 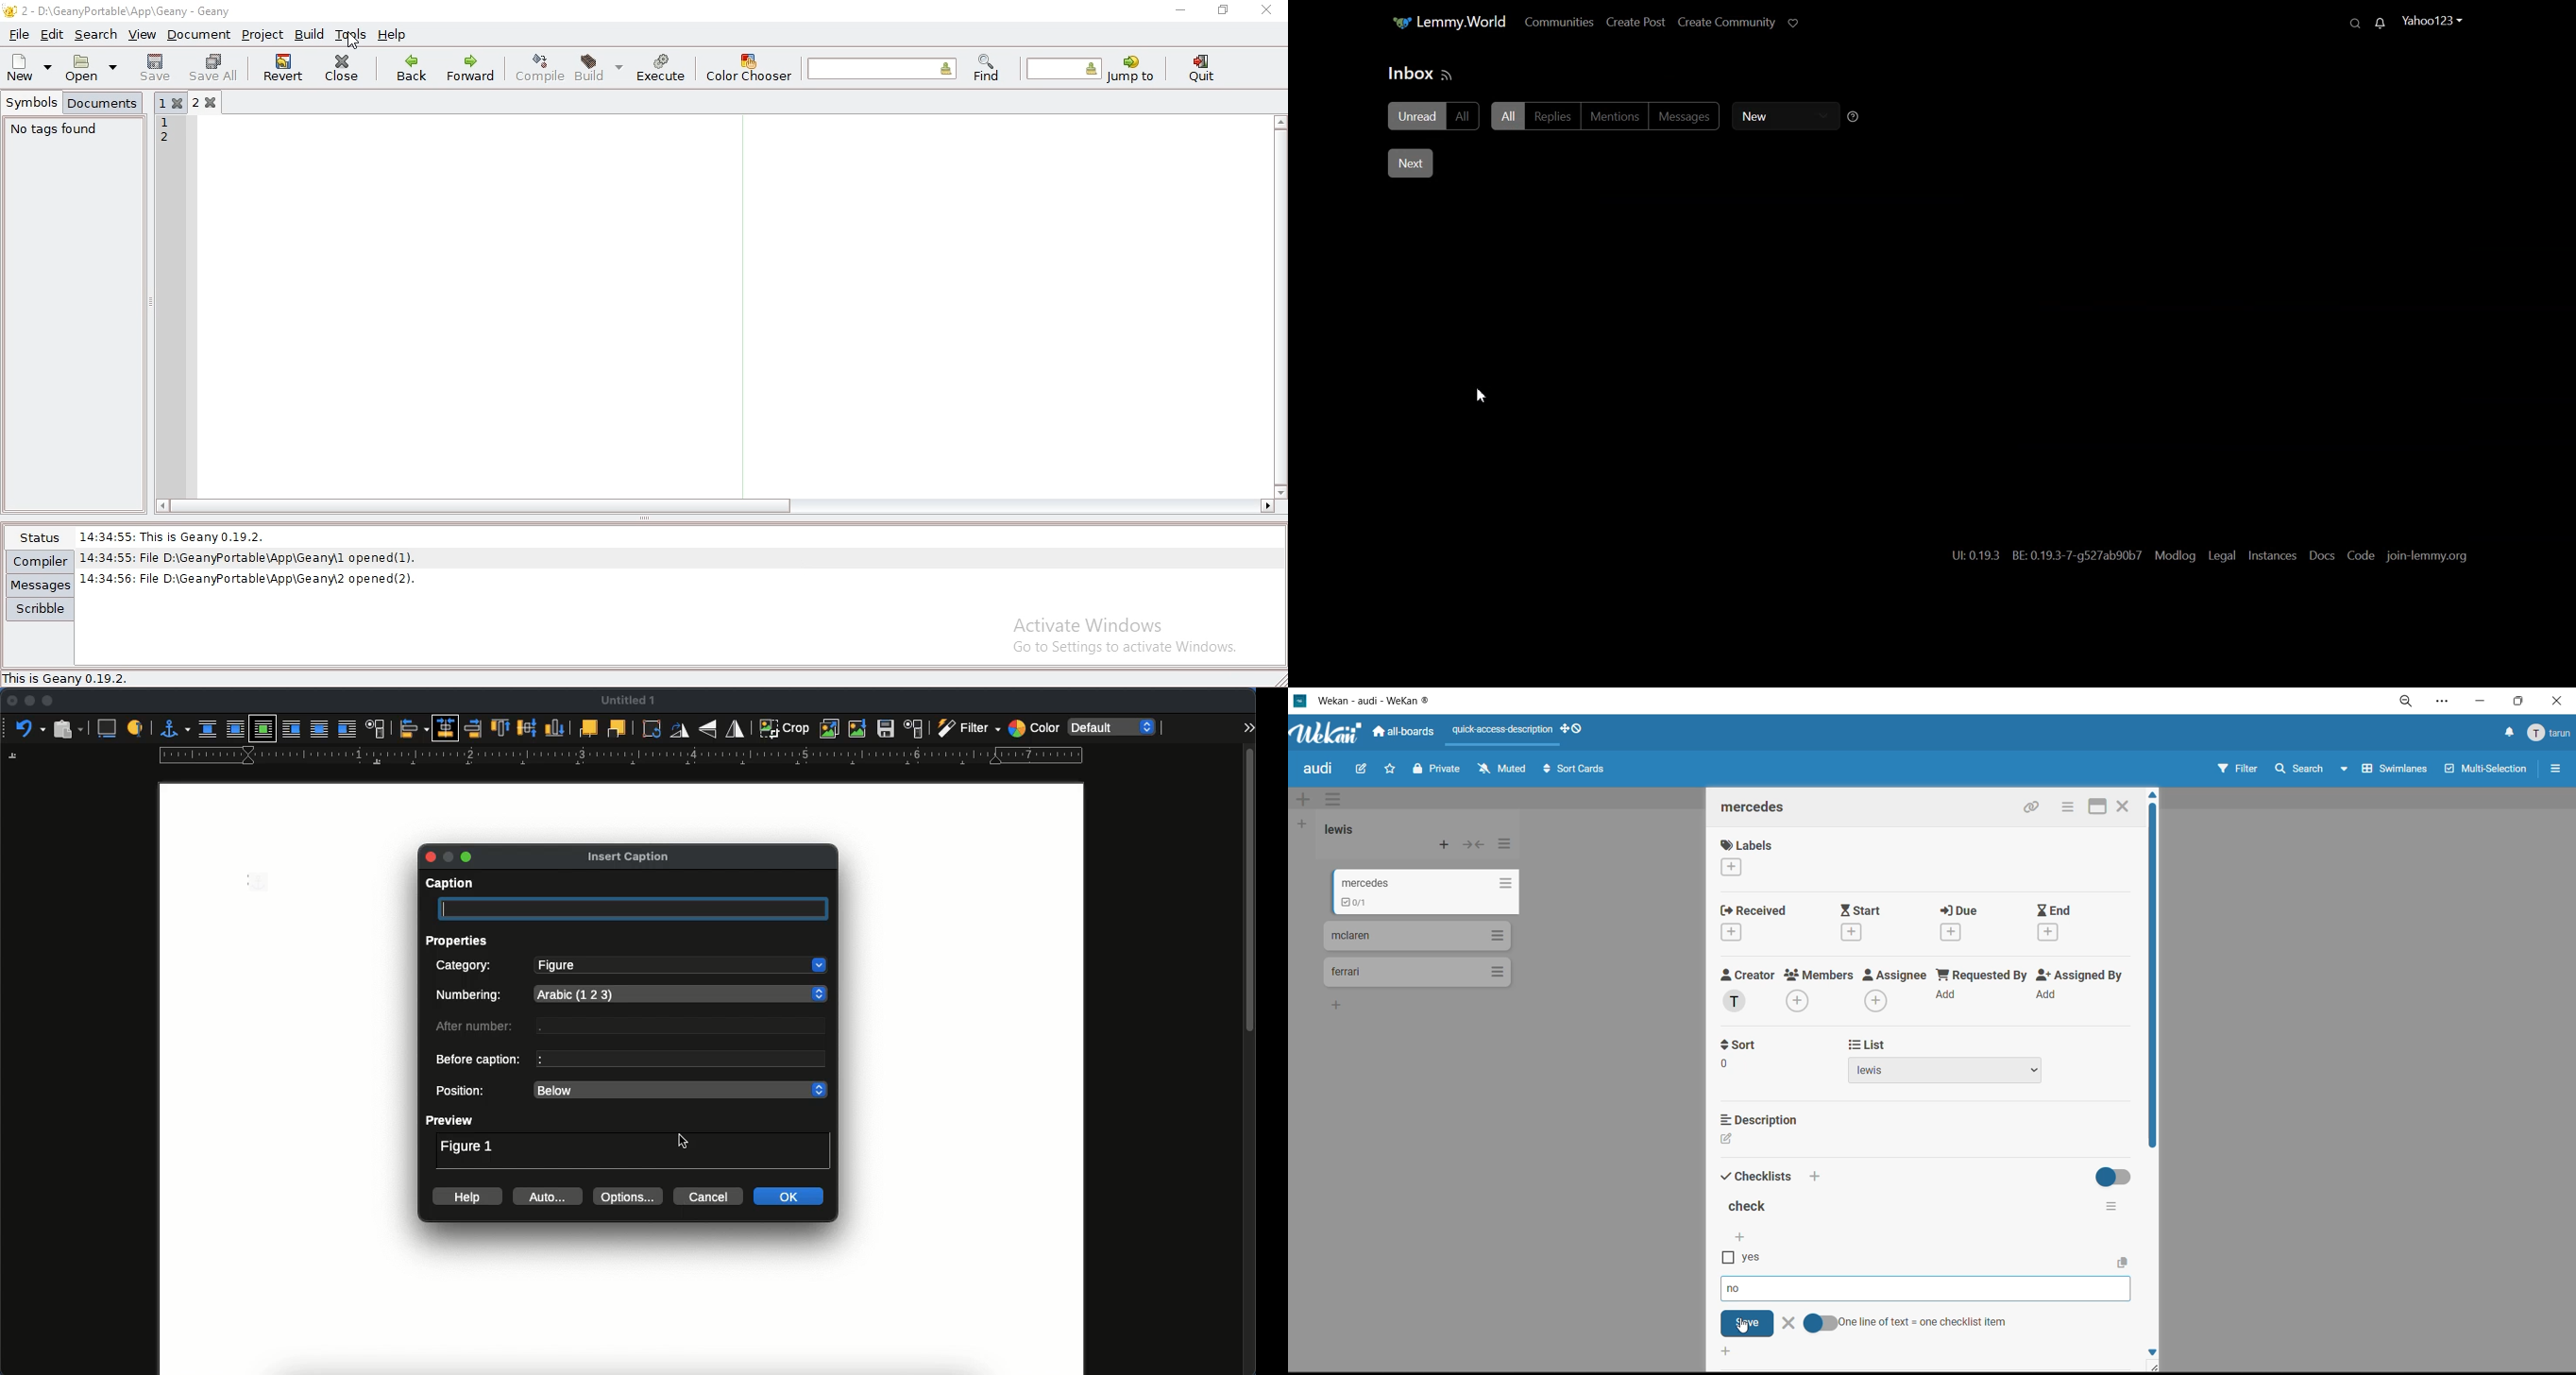 I want to click on add, so click(x=1815, y=1177).